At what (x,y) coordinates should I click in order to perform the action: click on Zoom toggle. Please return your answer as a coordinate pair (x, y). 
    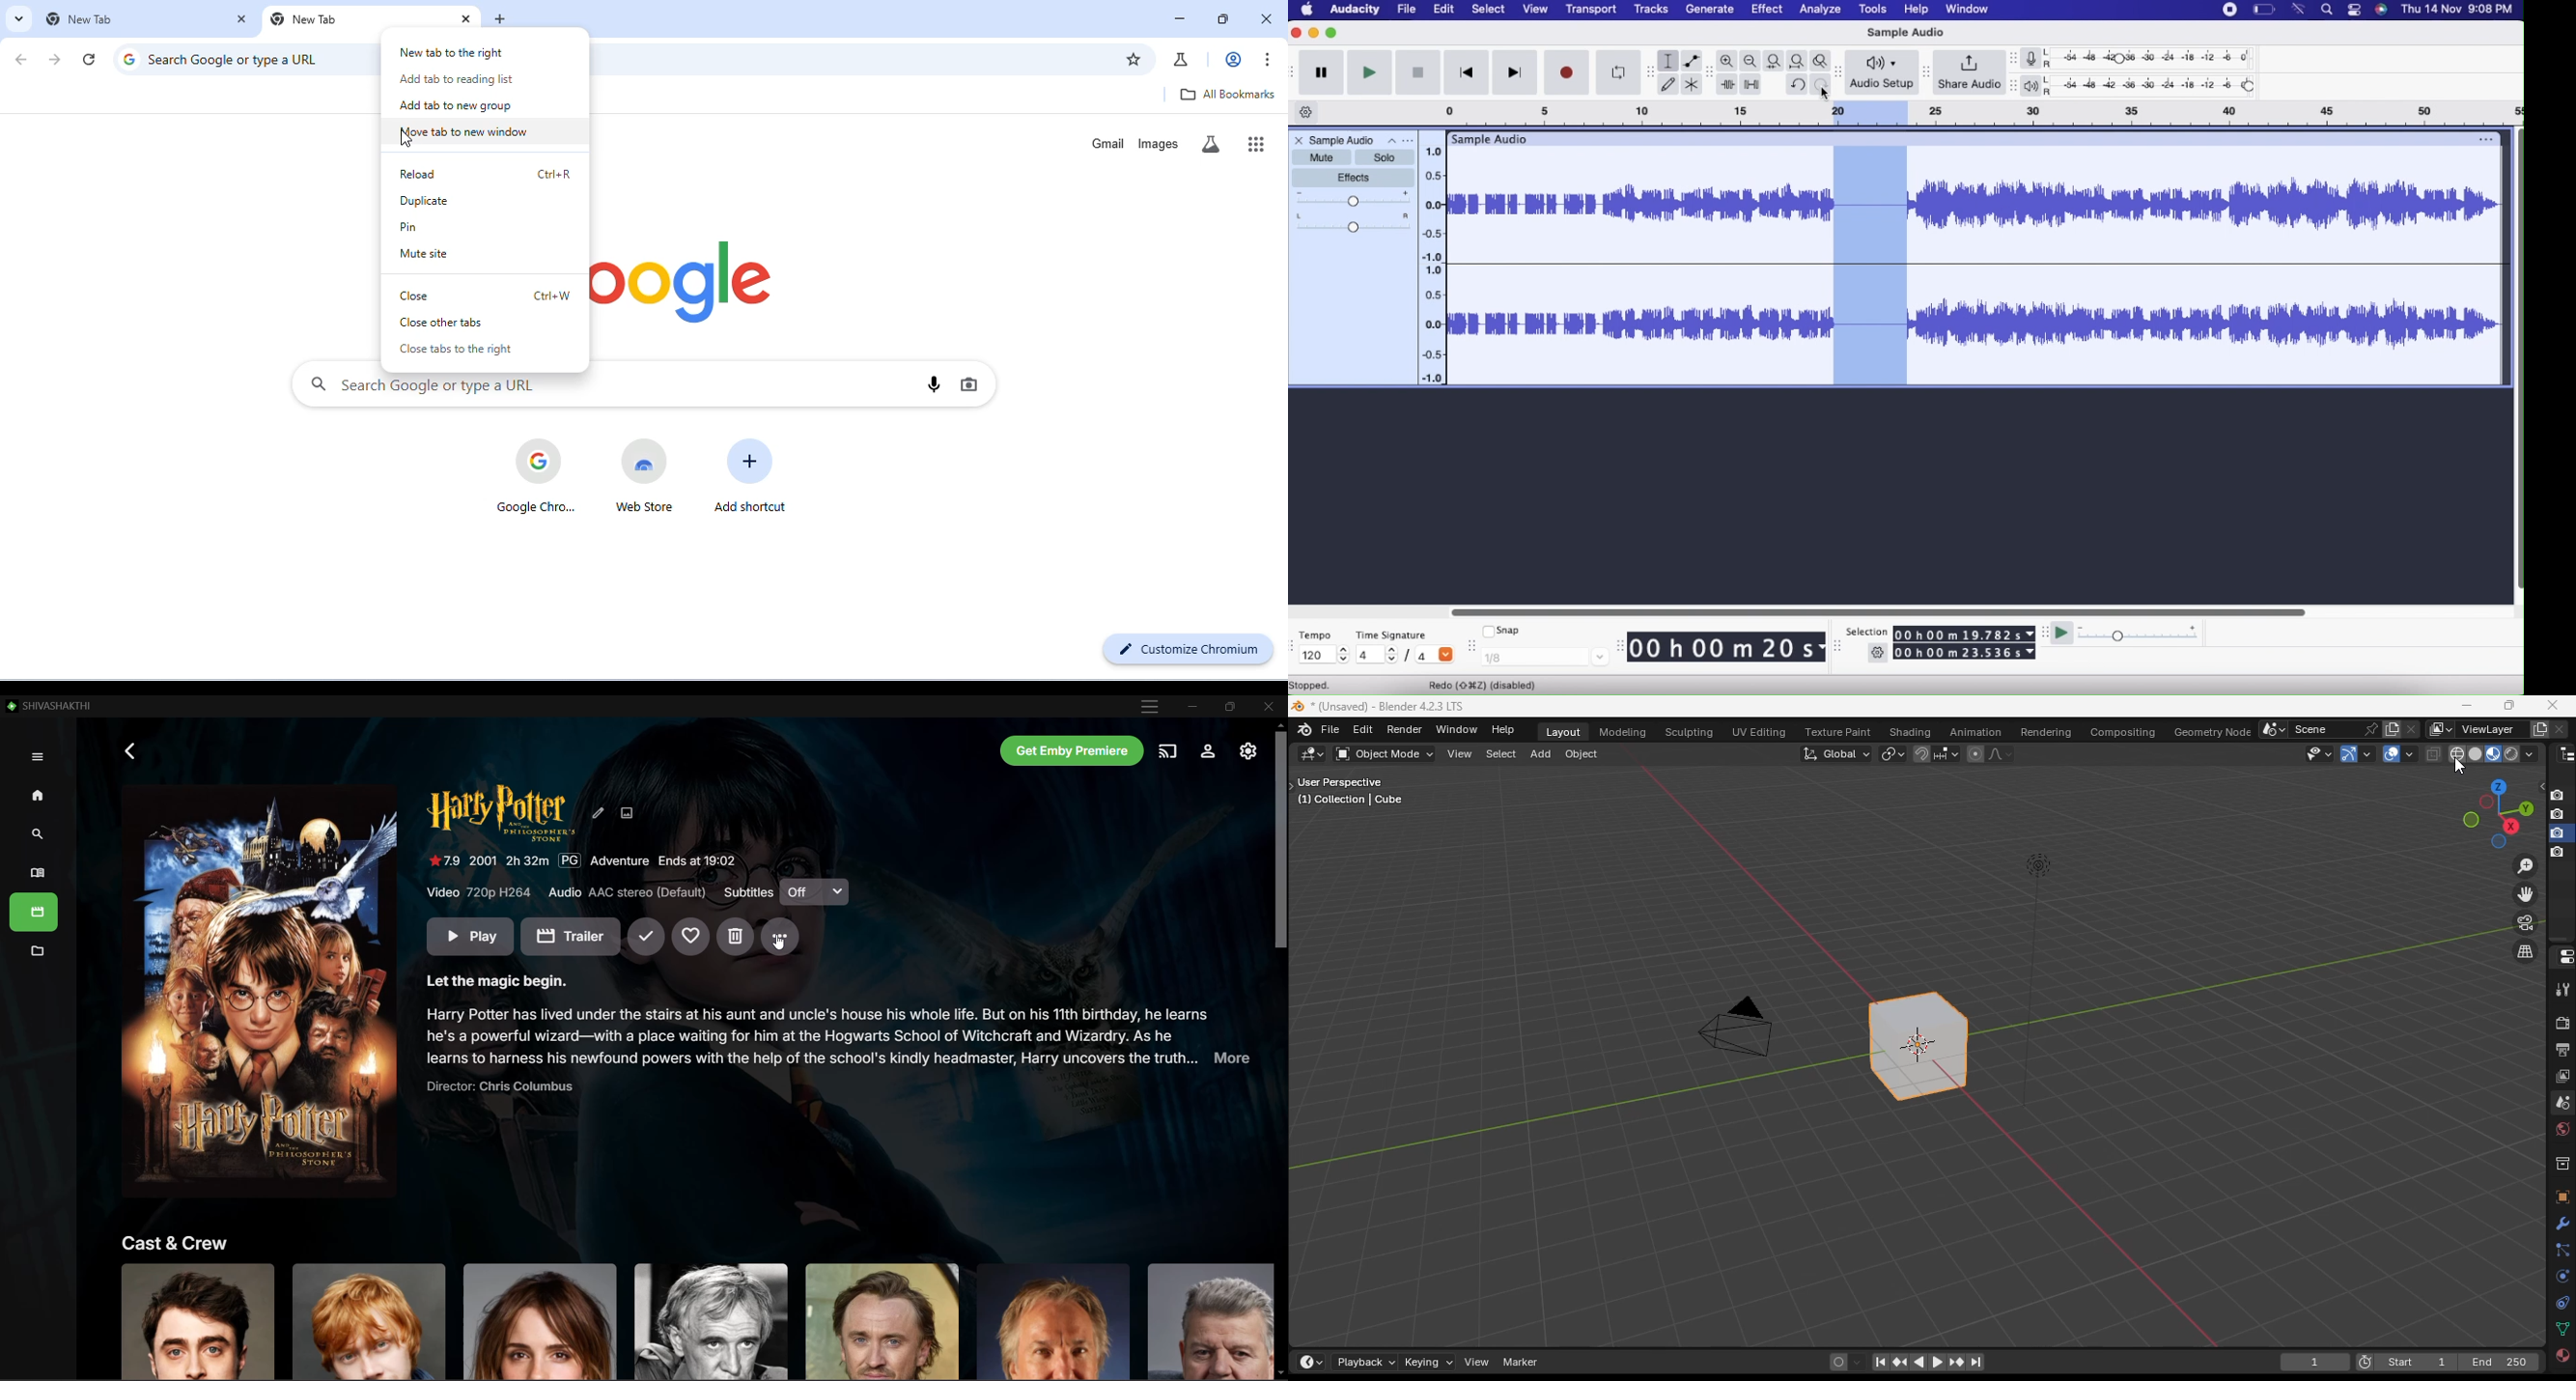
    Looking at the image, I should click on (1823, 60).